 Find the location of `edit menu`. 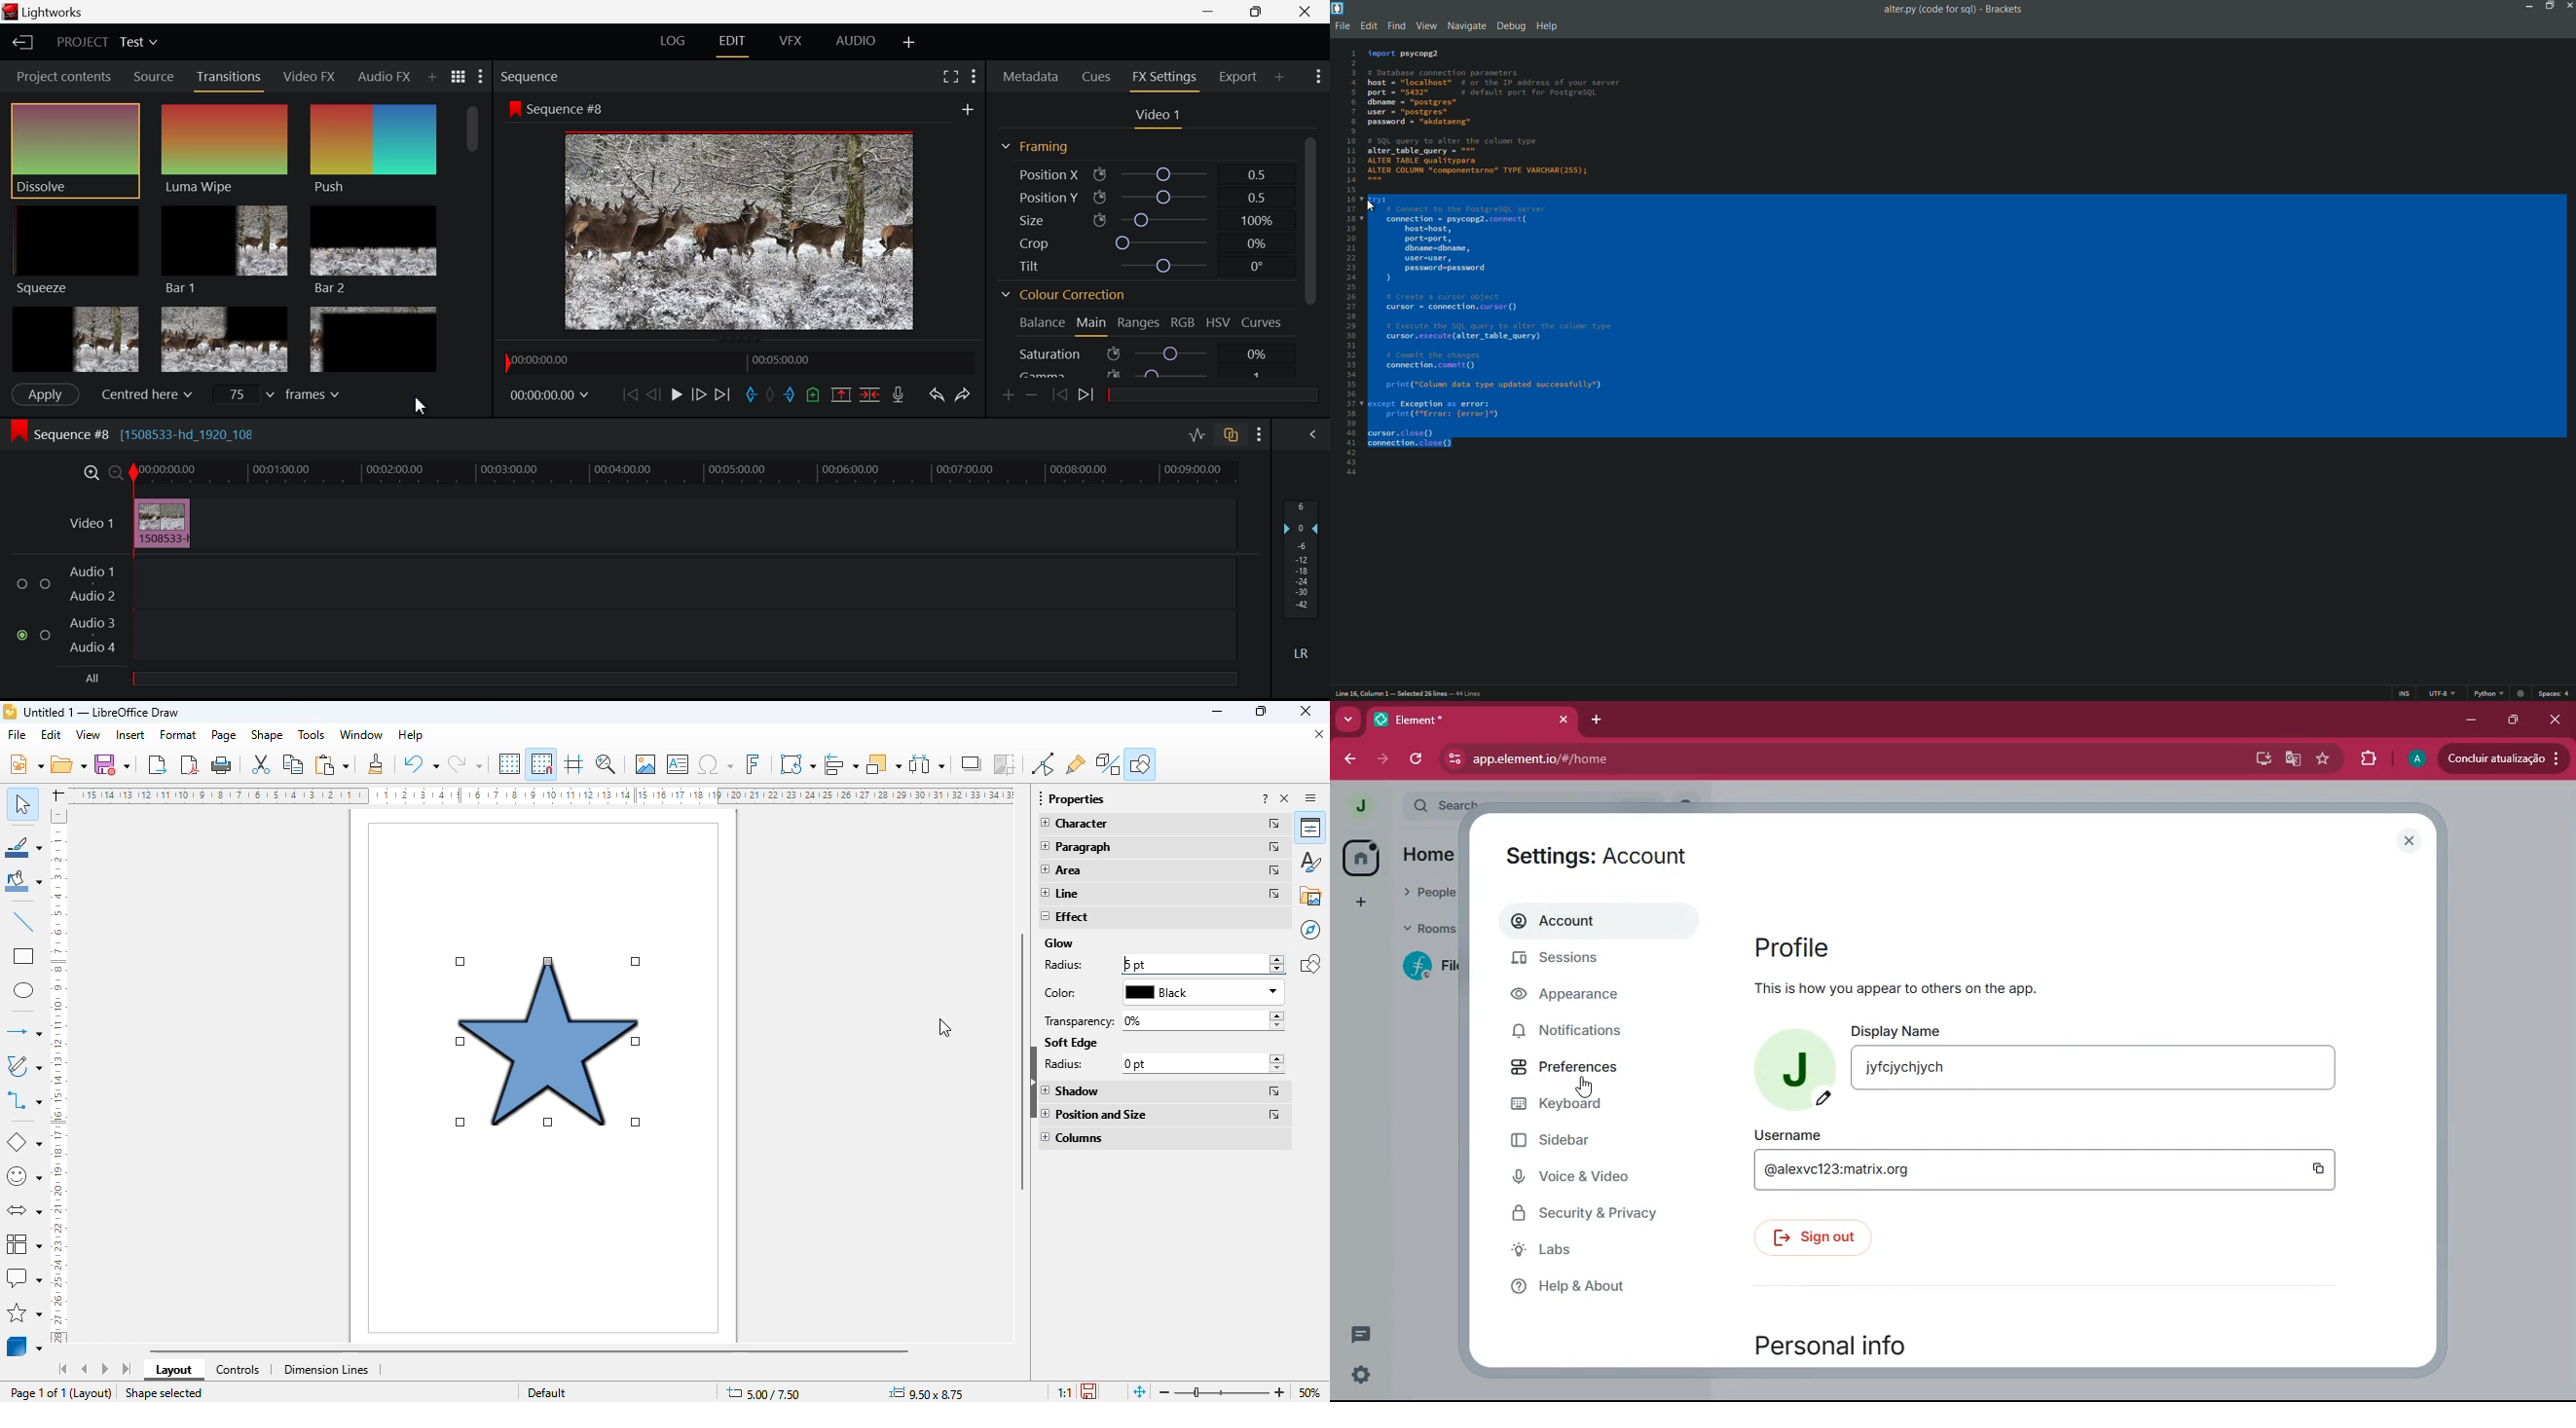

edit menu is located at coordinates (1368, 26).